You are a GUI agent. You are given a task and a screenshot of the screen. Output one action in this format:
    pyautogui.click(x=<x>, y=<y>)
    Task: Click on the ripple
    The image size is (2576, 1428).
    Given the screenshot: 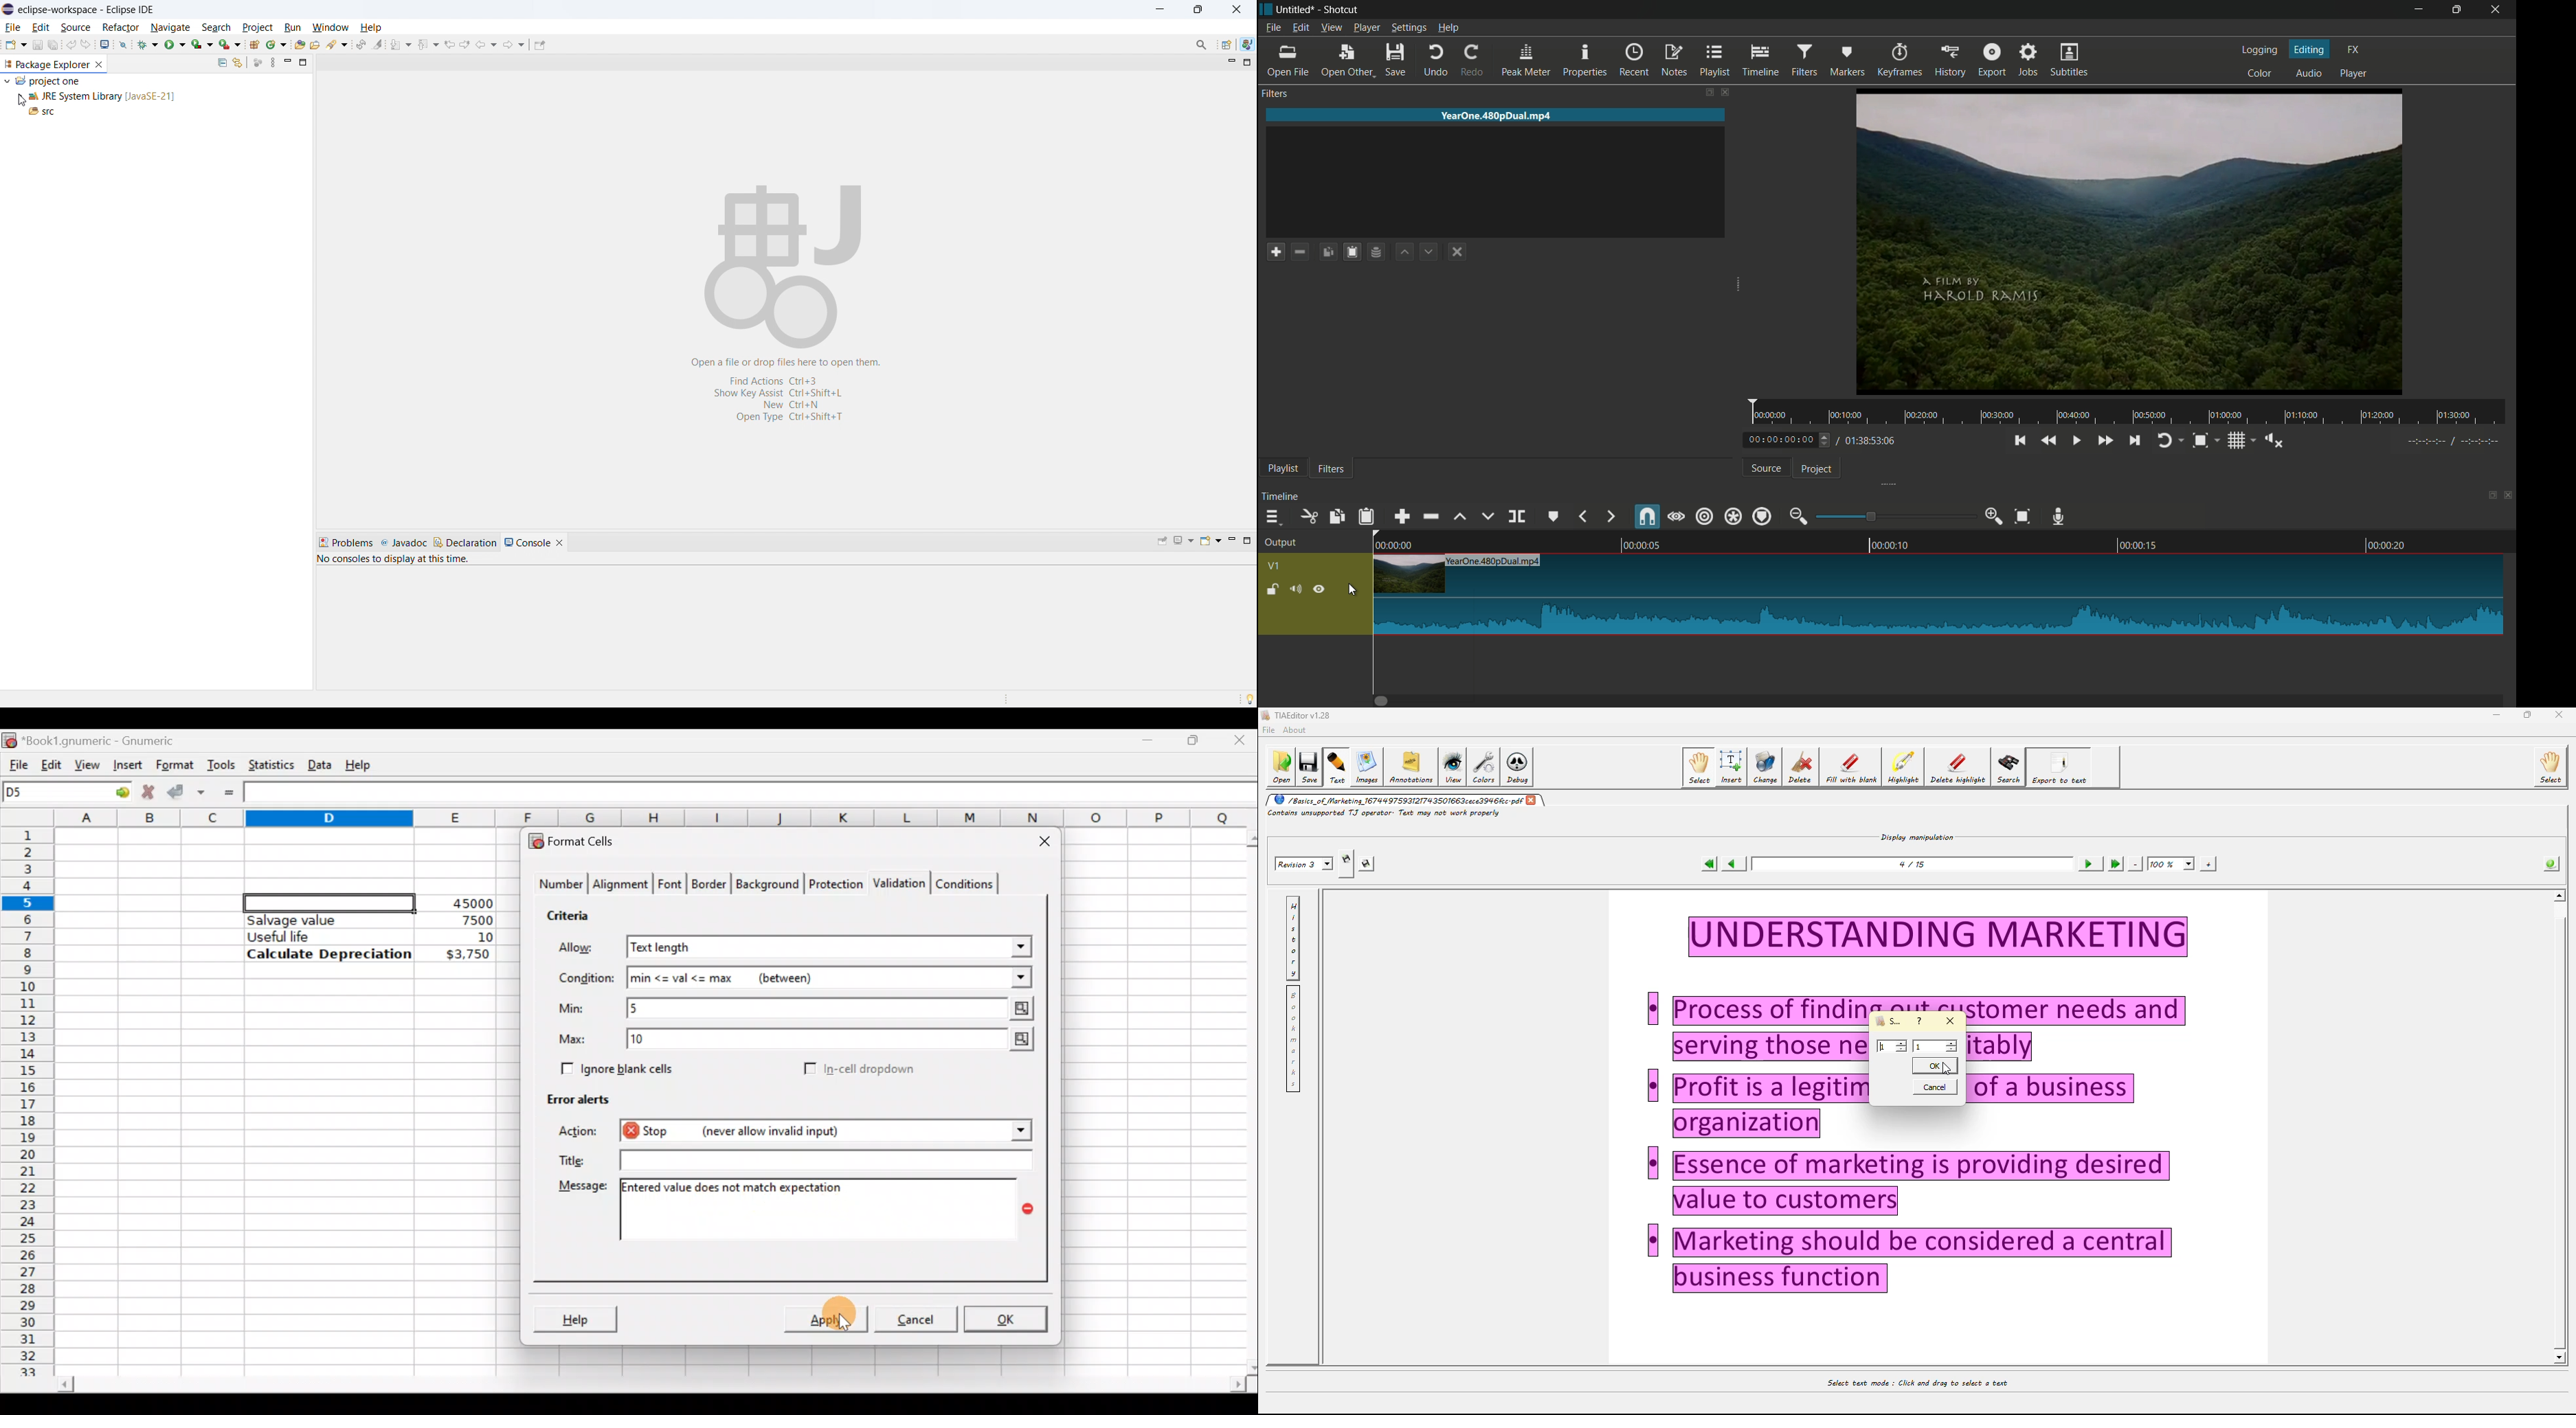 What is the action you would take?
    pyautogui.click(x=1706, y=517)
    